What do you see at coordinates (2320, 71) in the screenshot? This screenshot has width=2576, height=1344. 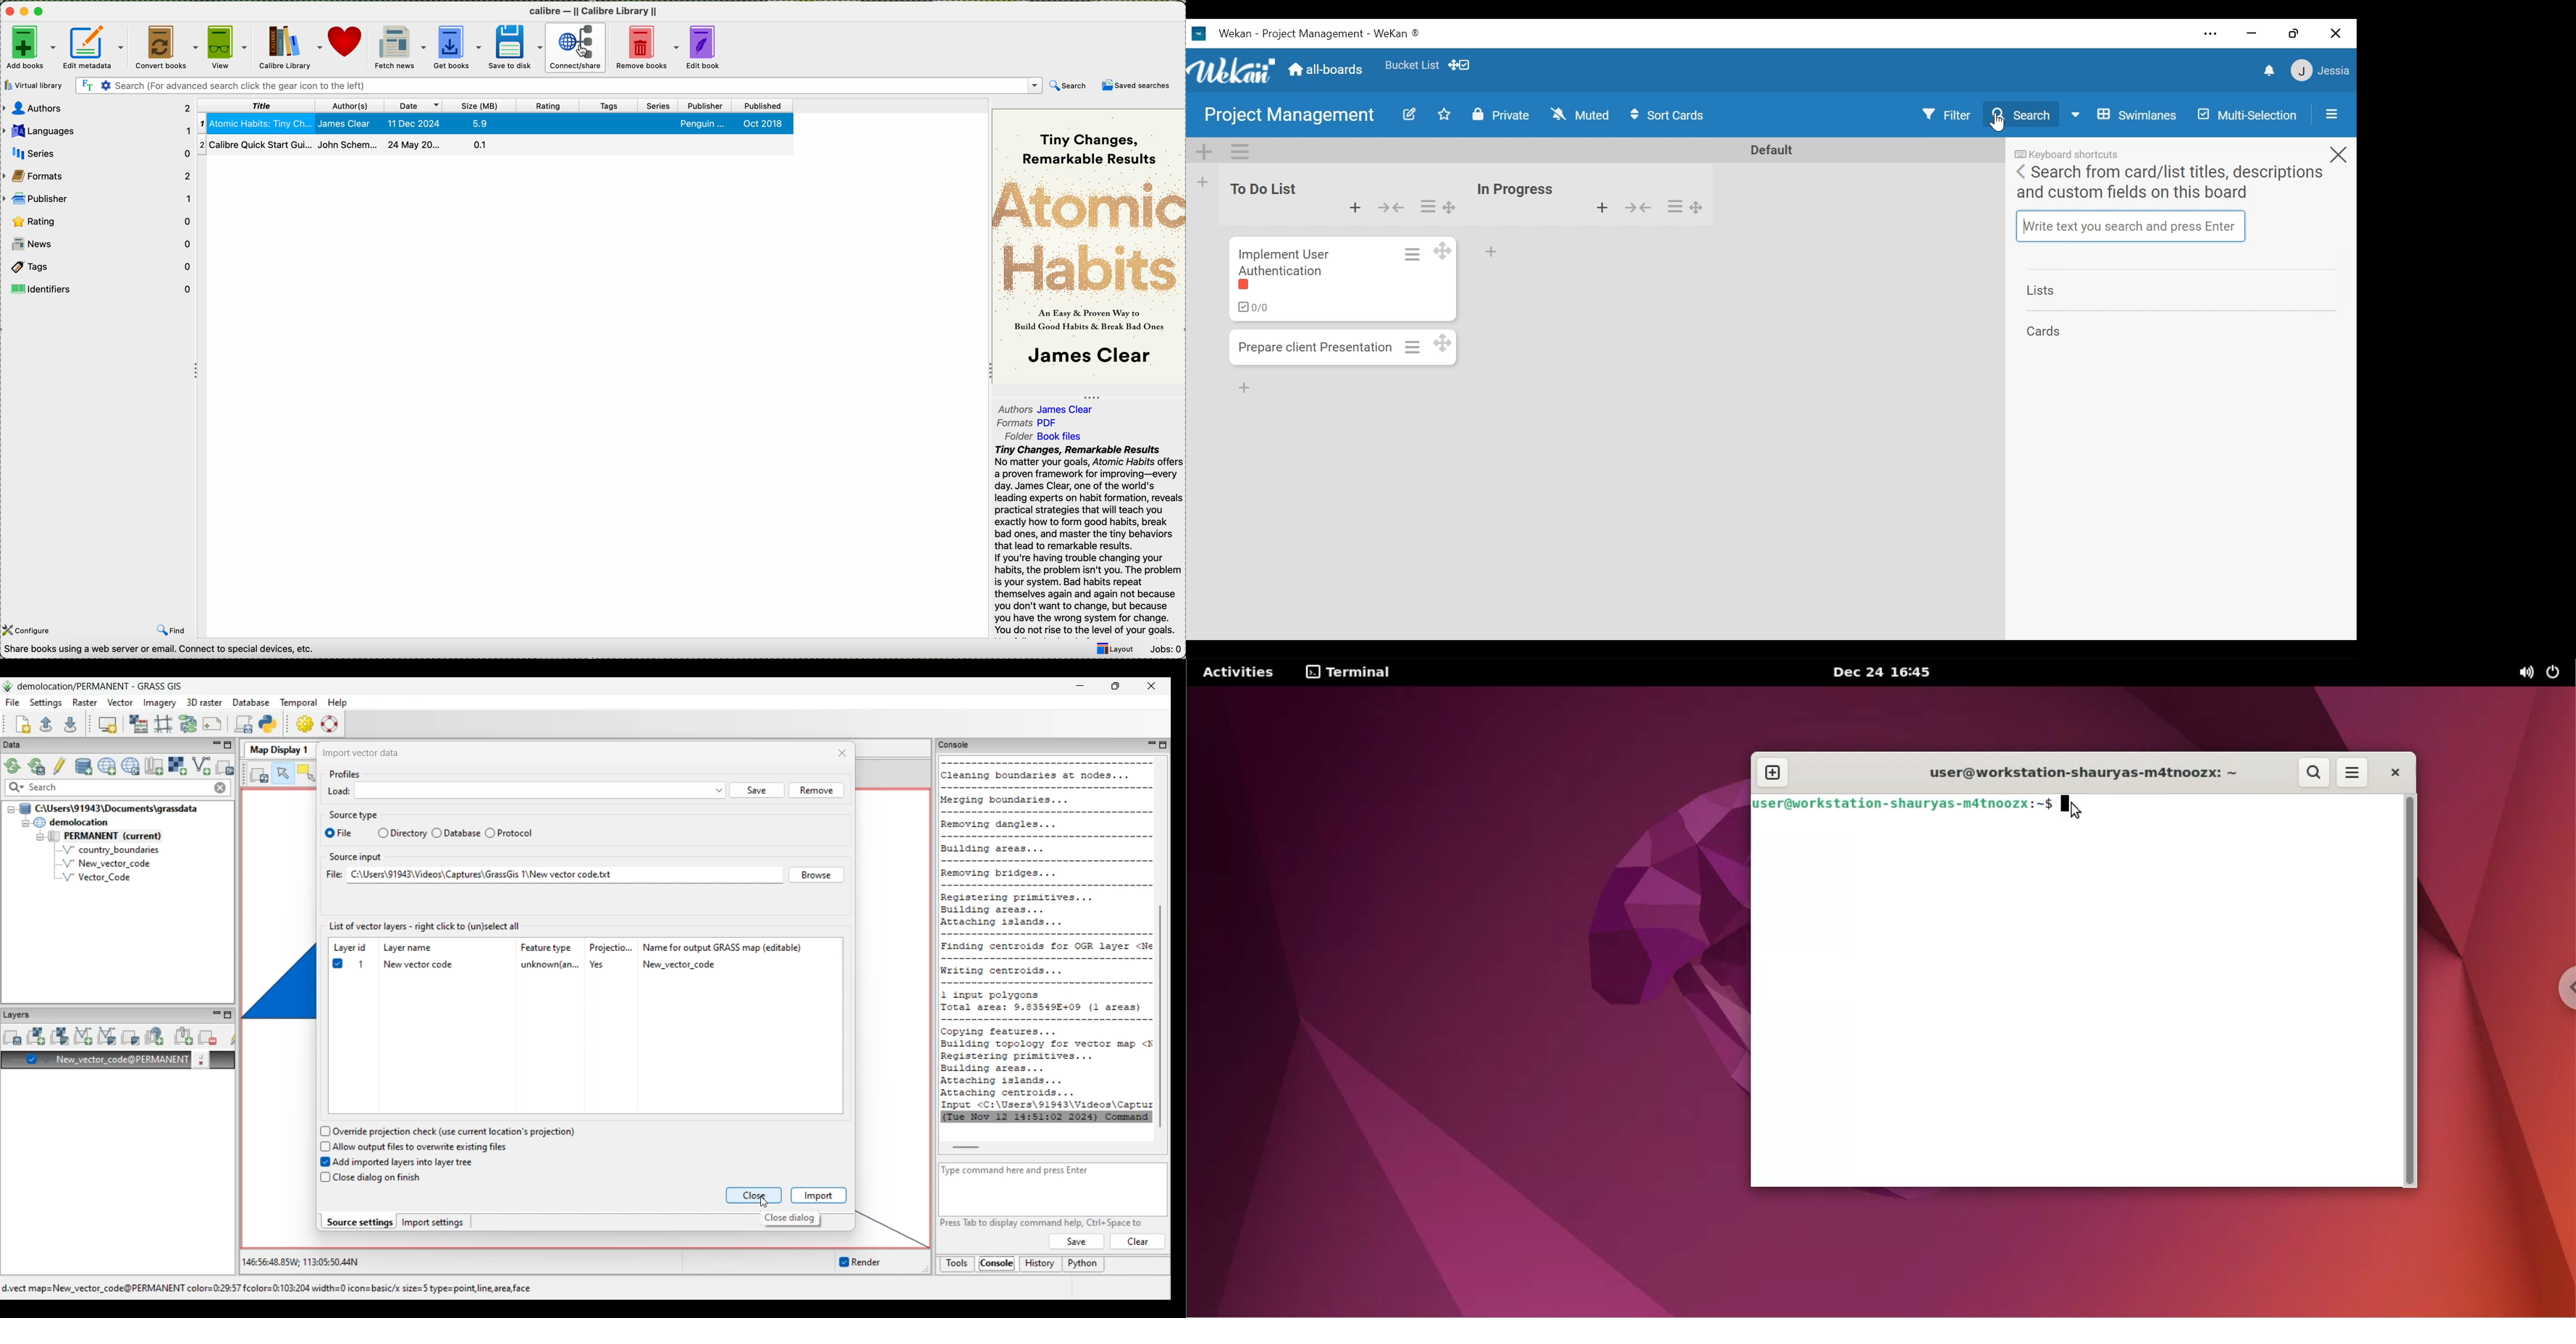 I see `member menu` at bounding box center [2320, 71].